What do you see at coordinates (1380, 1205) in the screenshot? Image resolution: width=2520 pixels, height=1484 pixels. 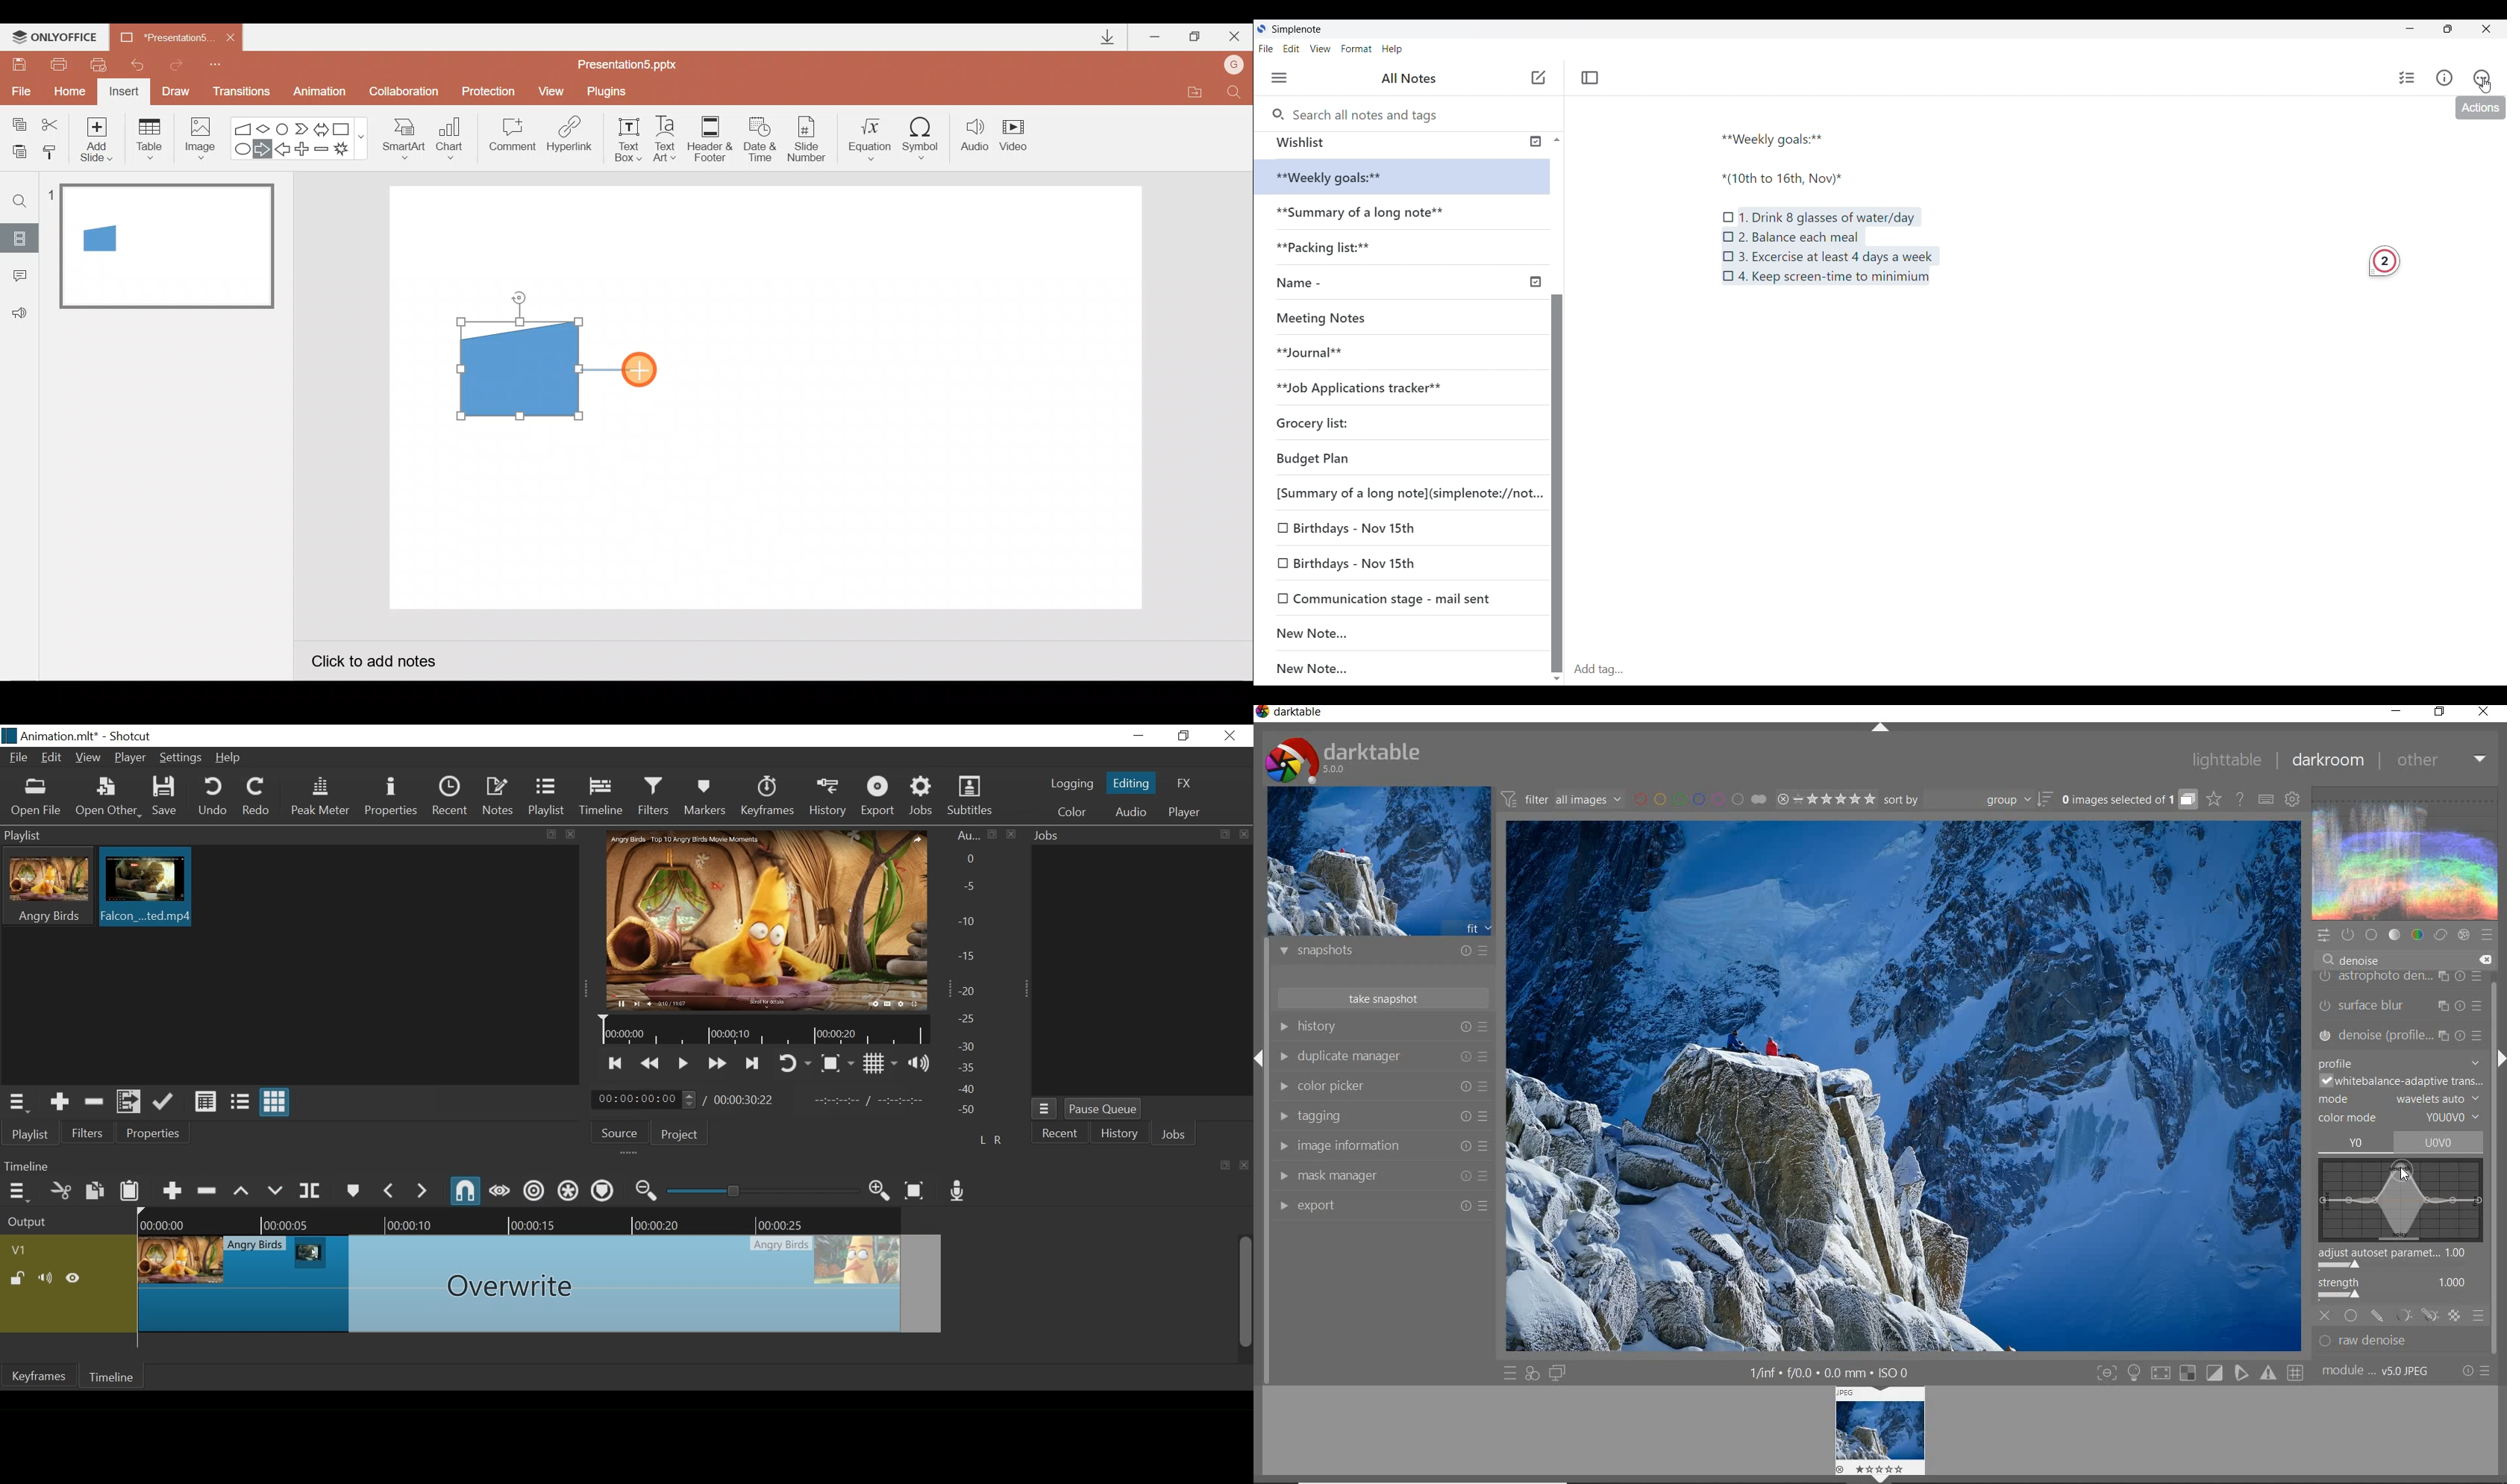 I see `export` at bounding box center [1380, 1205].